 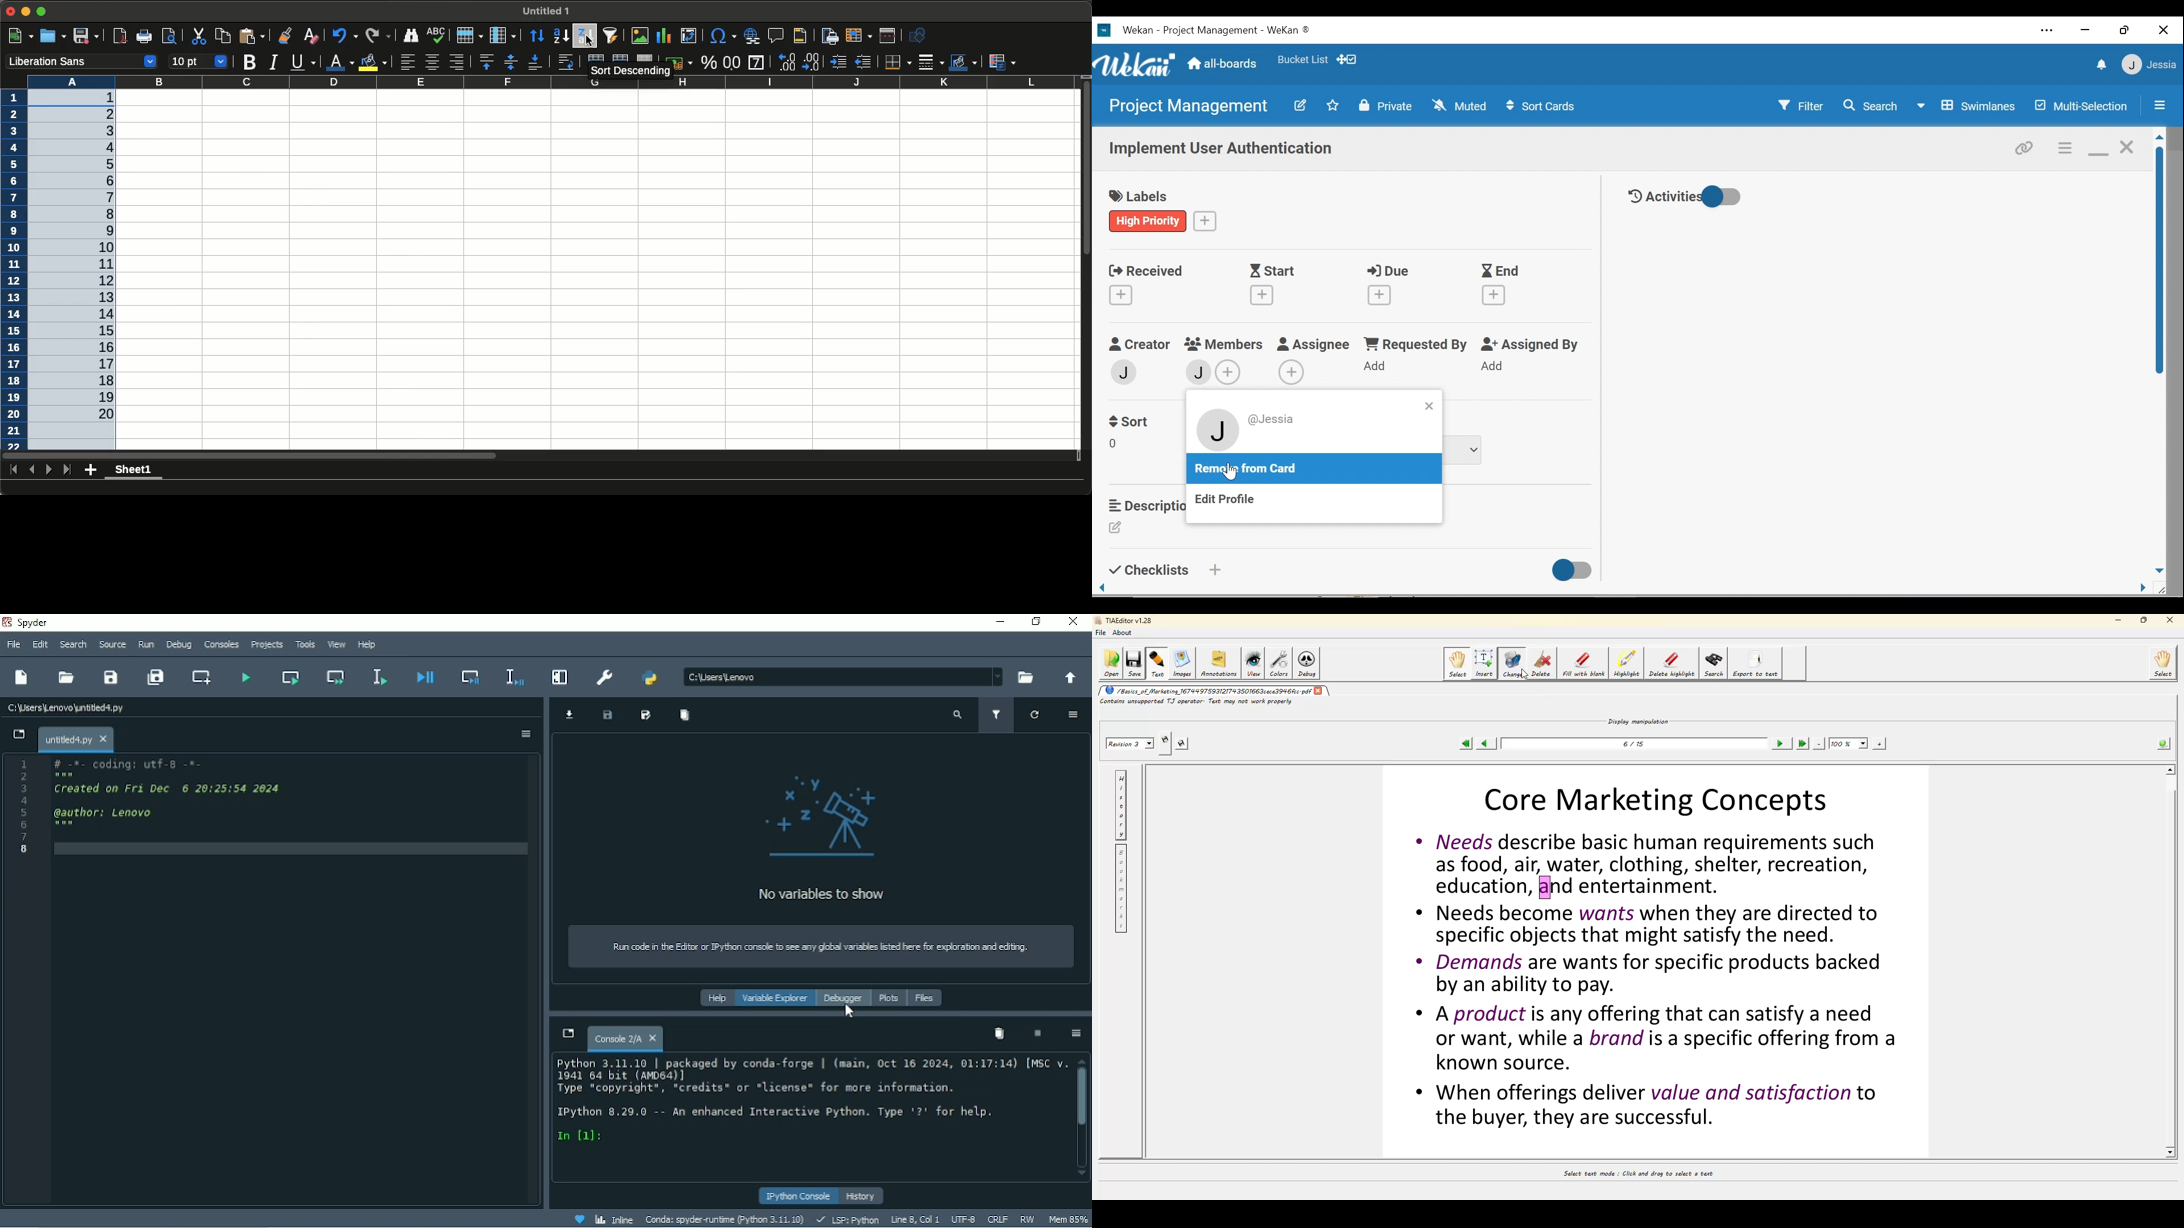 What do you see at coordinates (501, 35) in the screenshot?
I see `Column` at bounding box center [501, 35].